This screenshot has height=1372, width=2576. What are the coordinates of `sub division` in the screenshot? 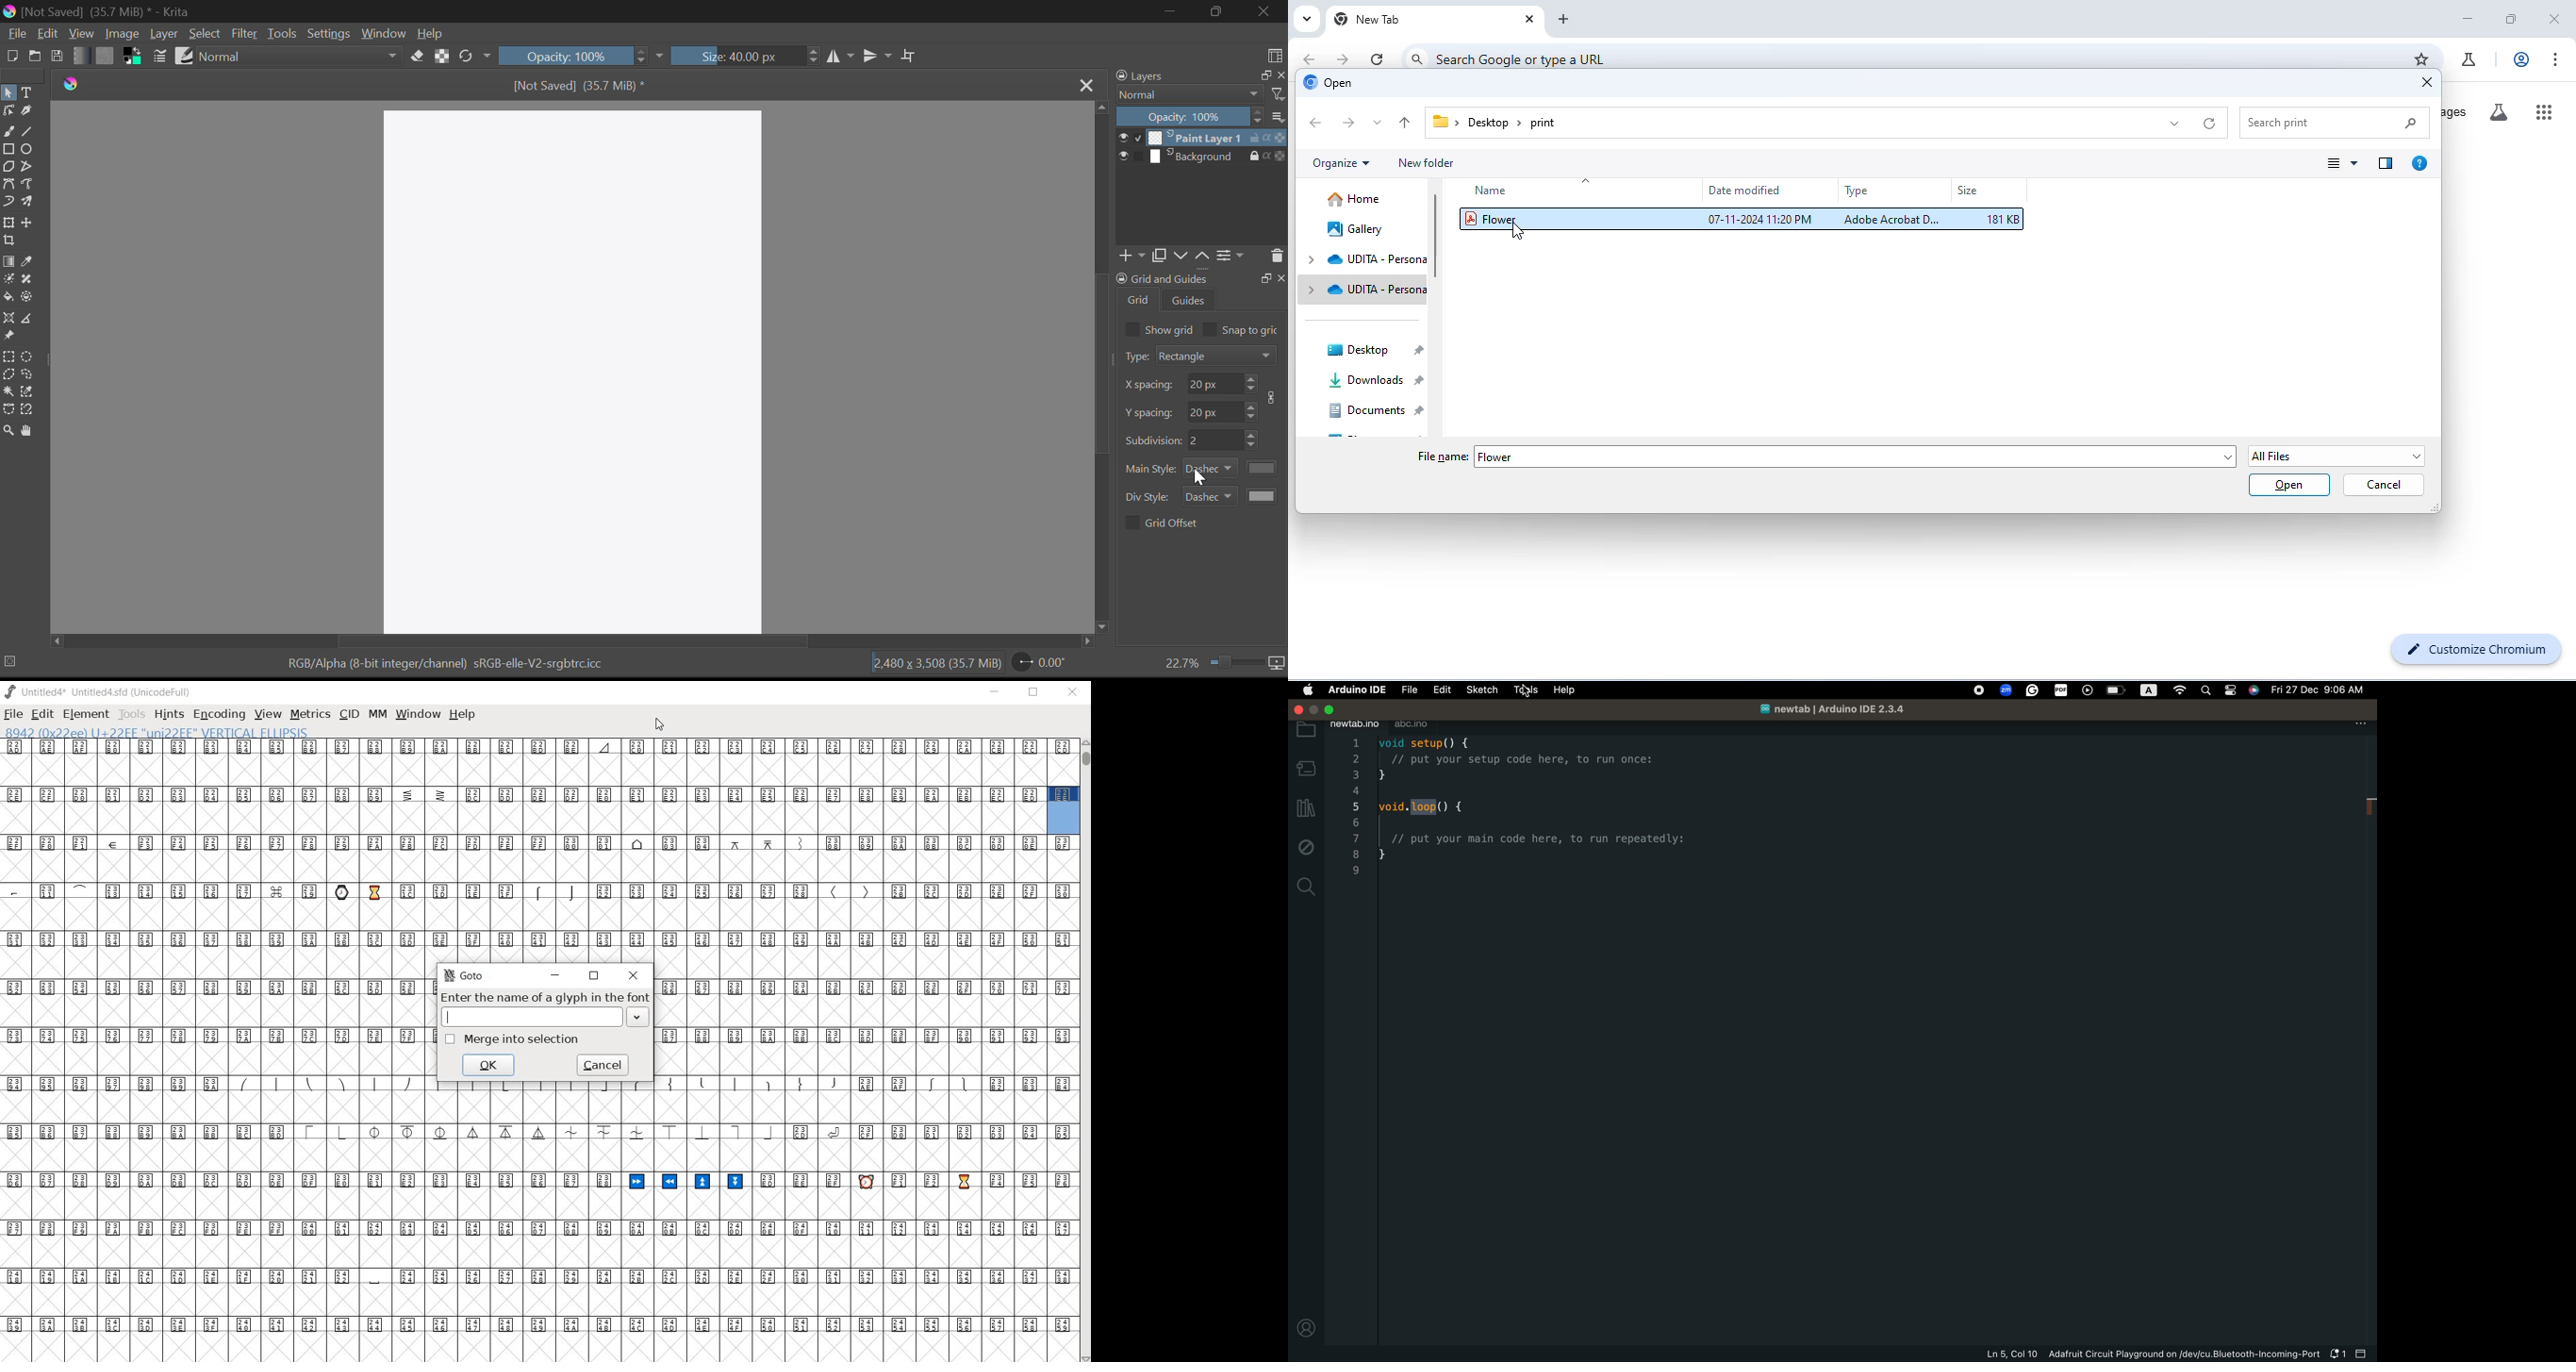 It's located at (1214, 441).